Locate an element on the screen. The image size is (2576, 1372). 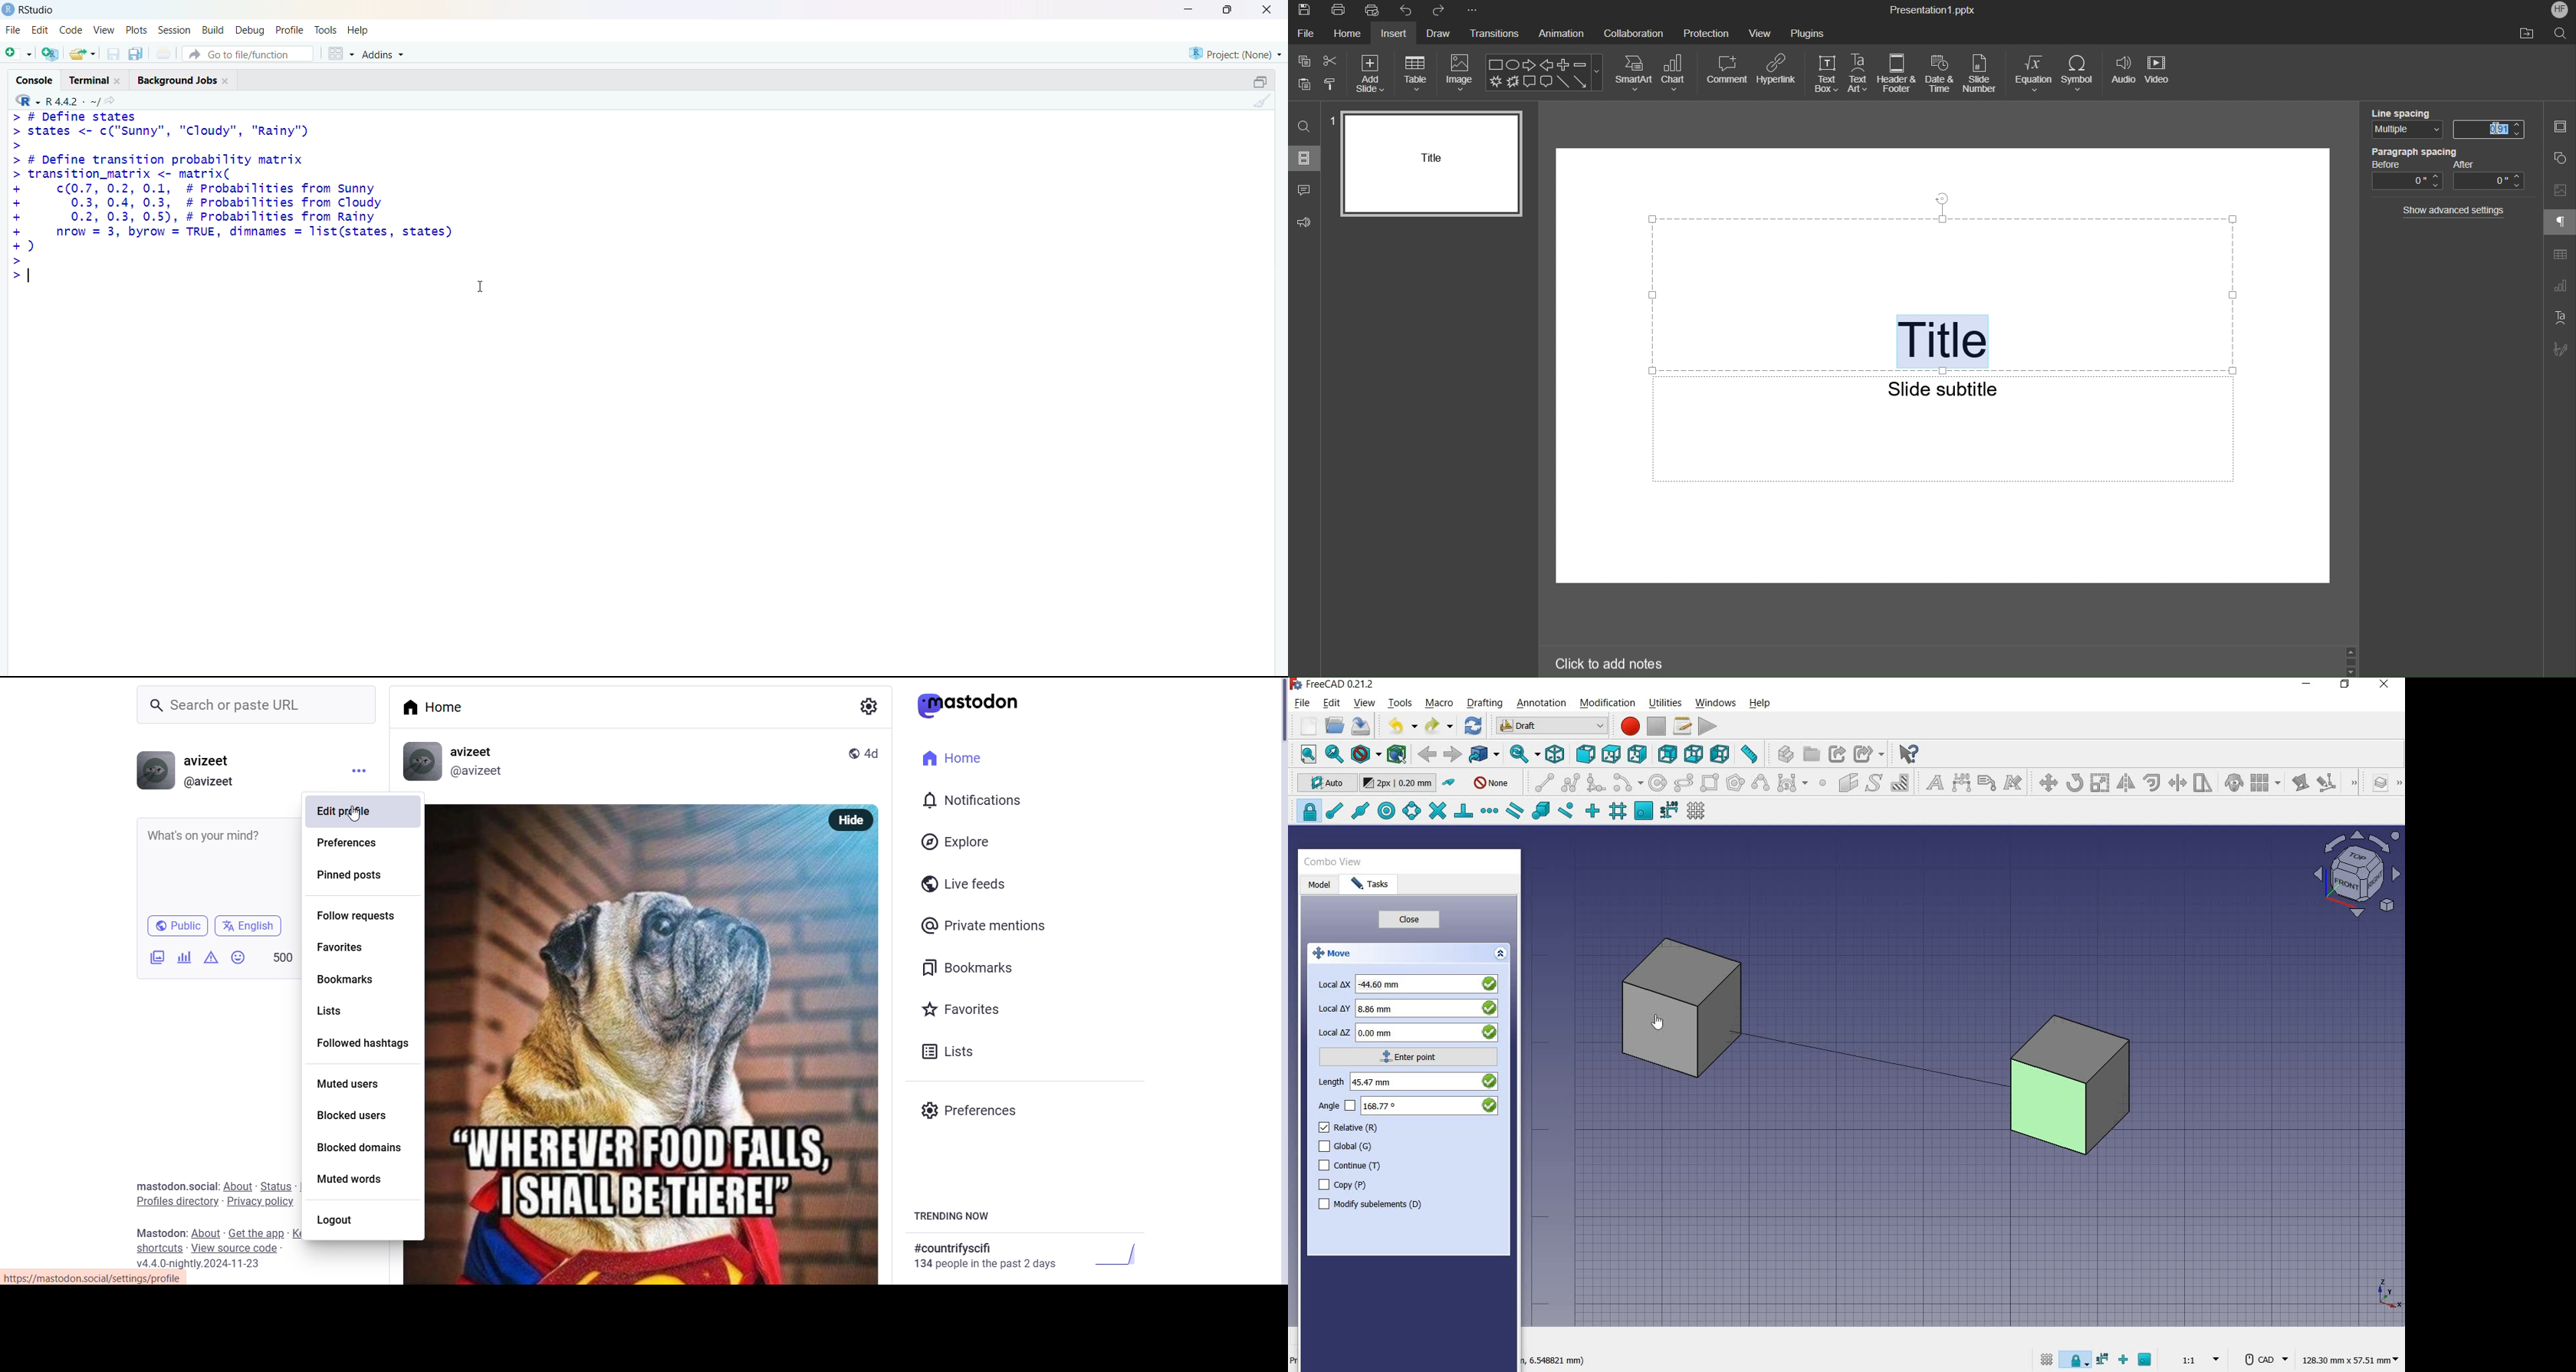
TextArt is located at coordinates (1861, 73).